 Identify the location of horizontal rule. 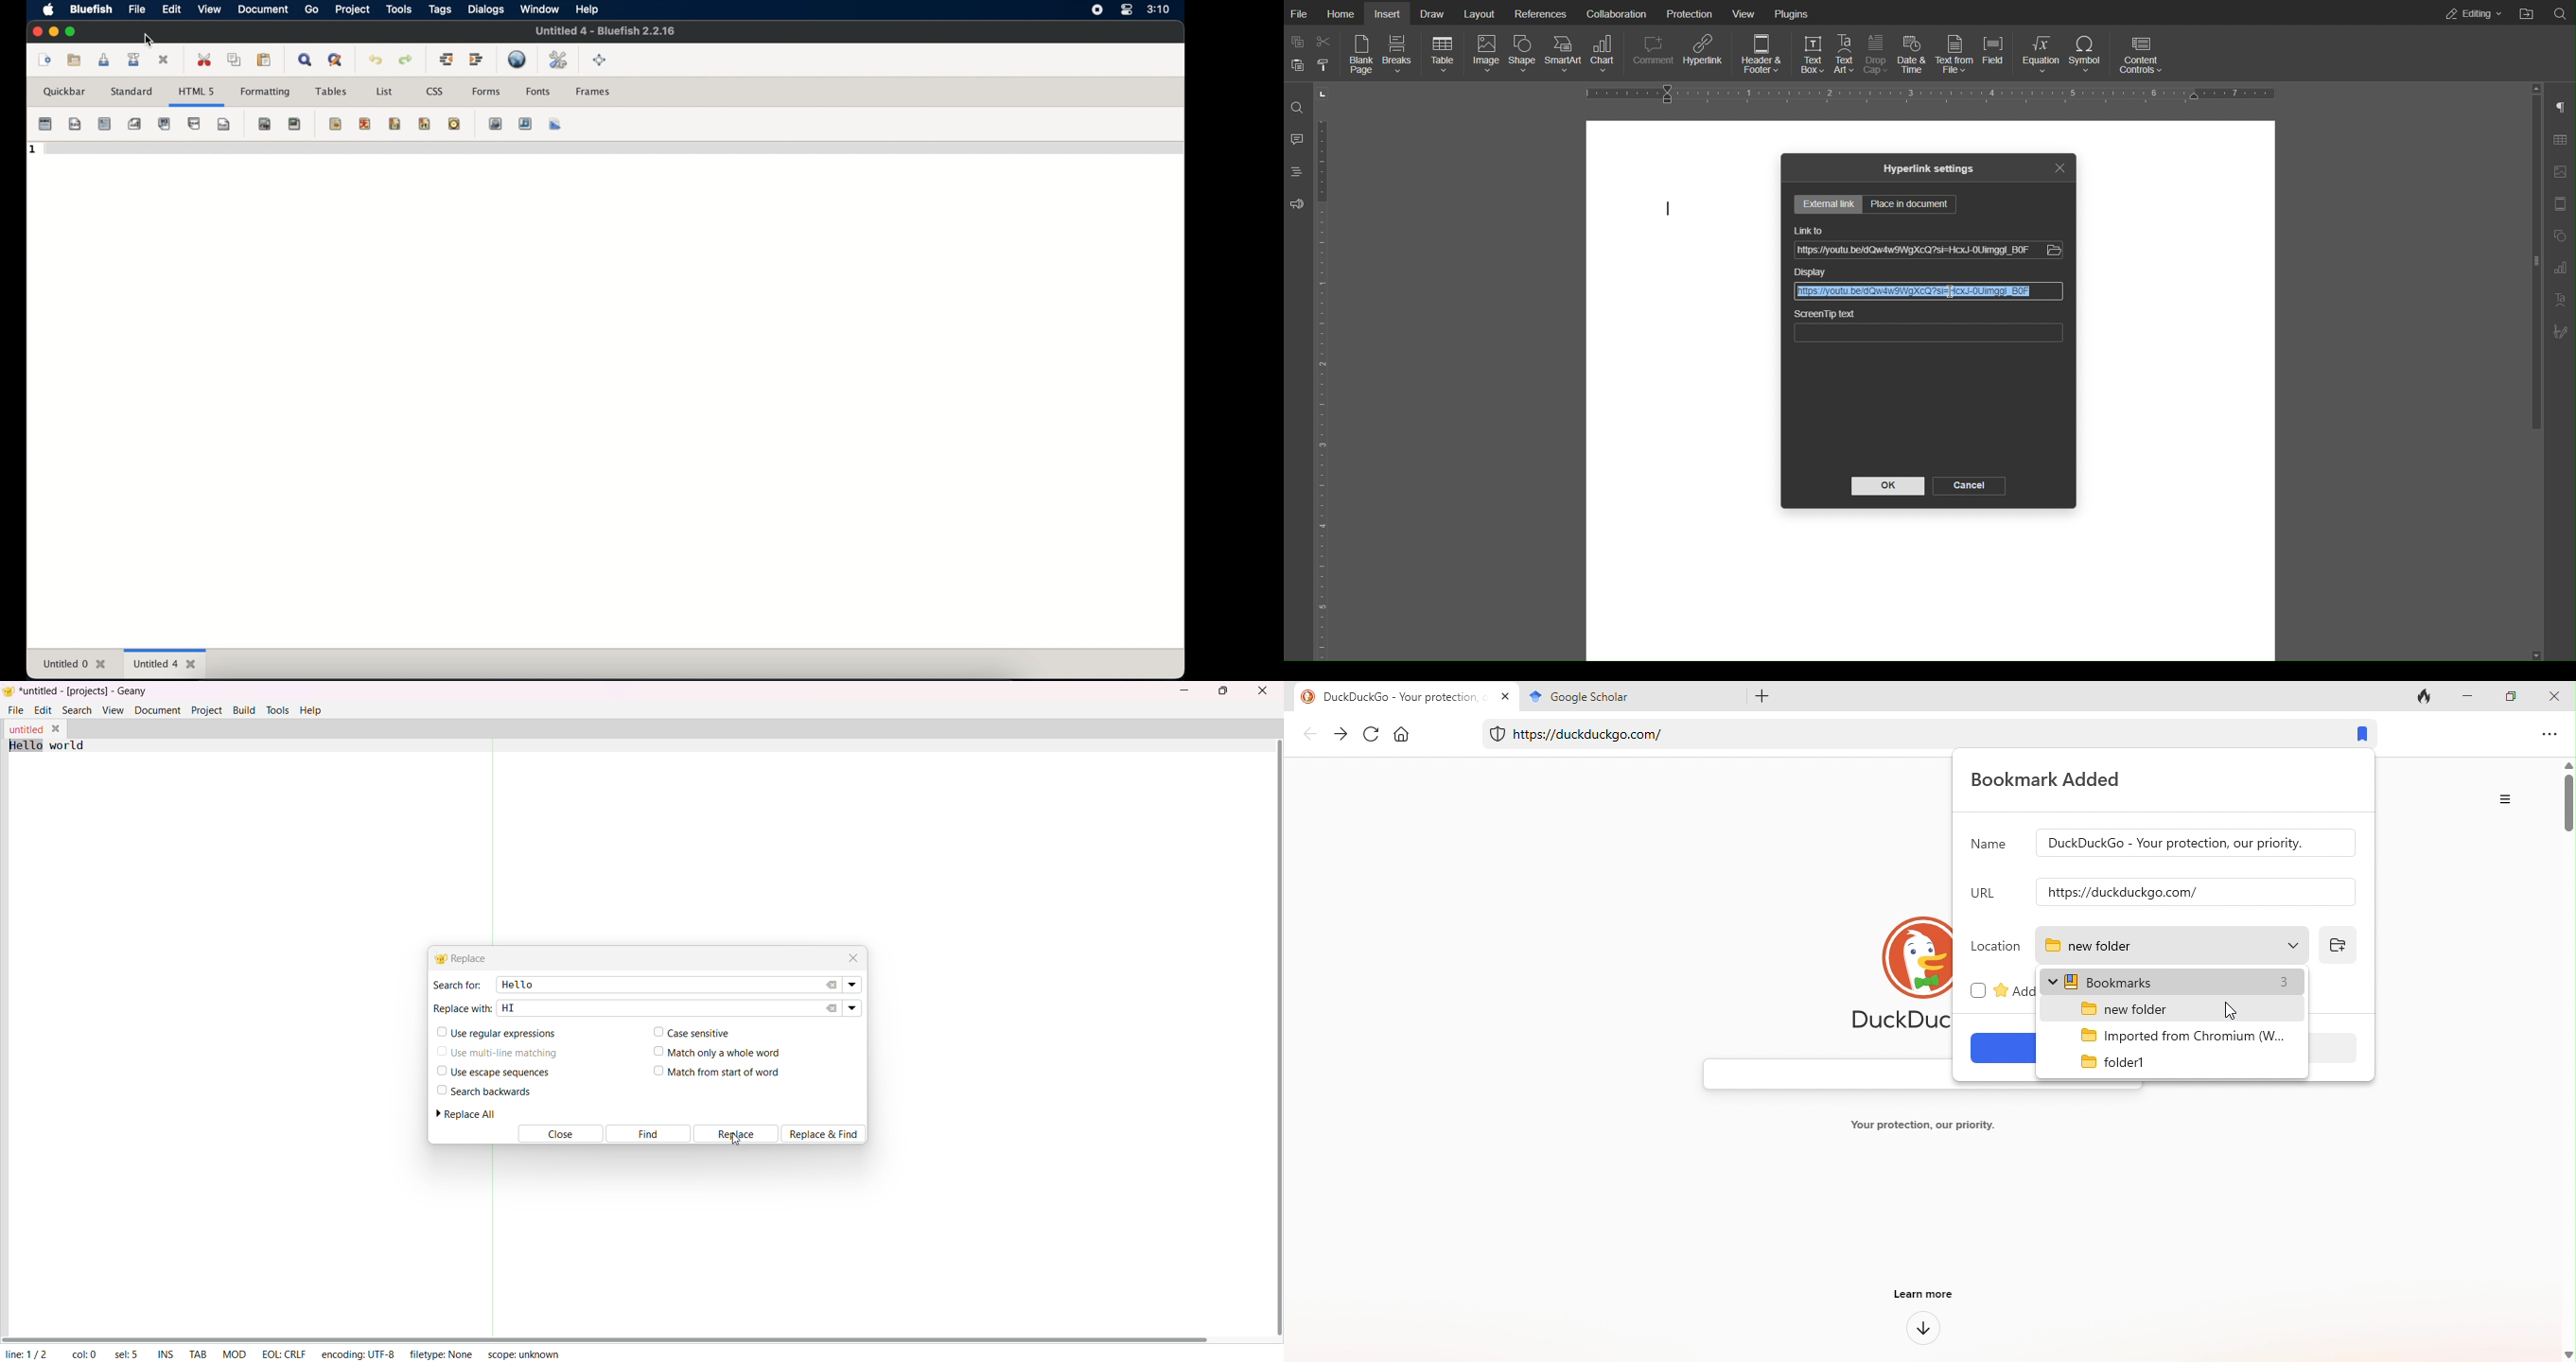
(335, 124).